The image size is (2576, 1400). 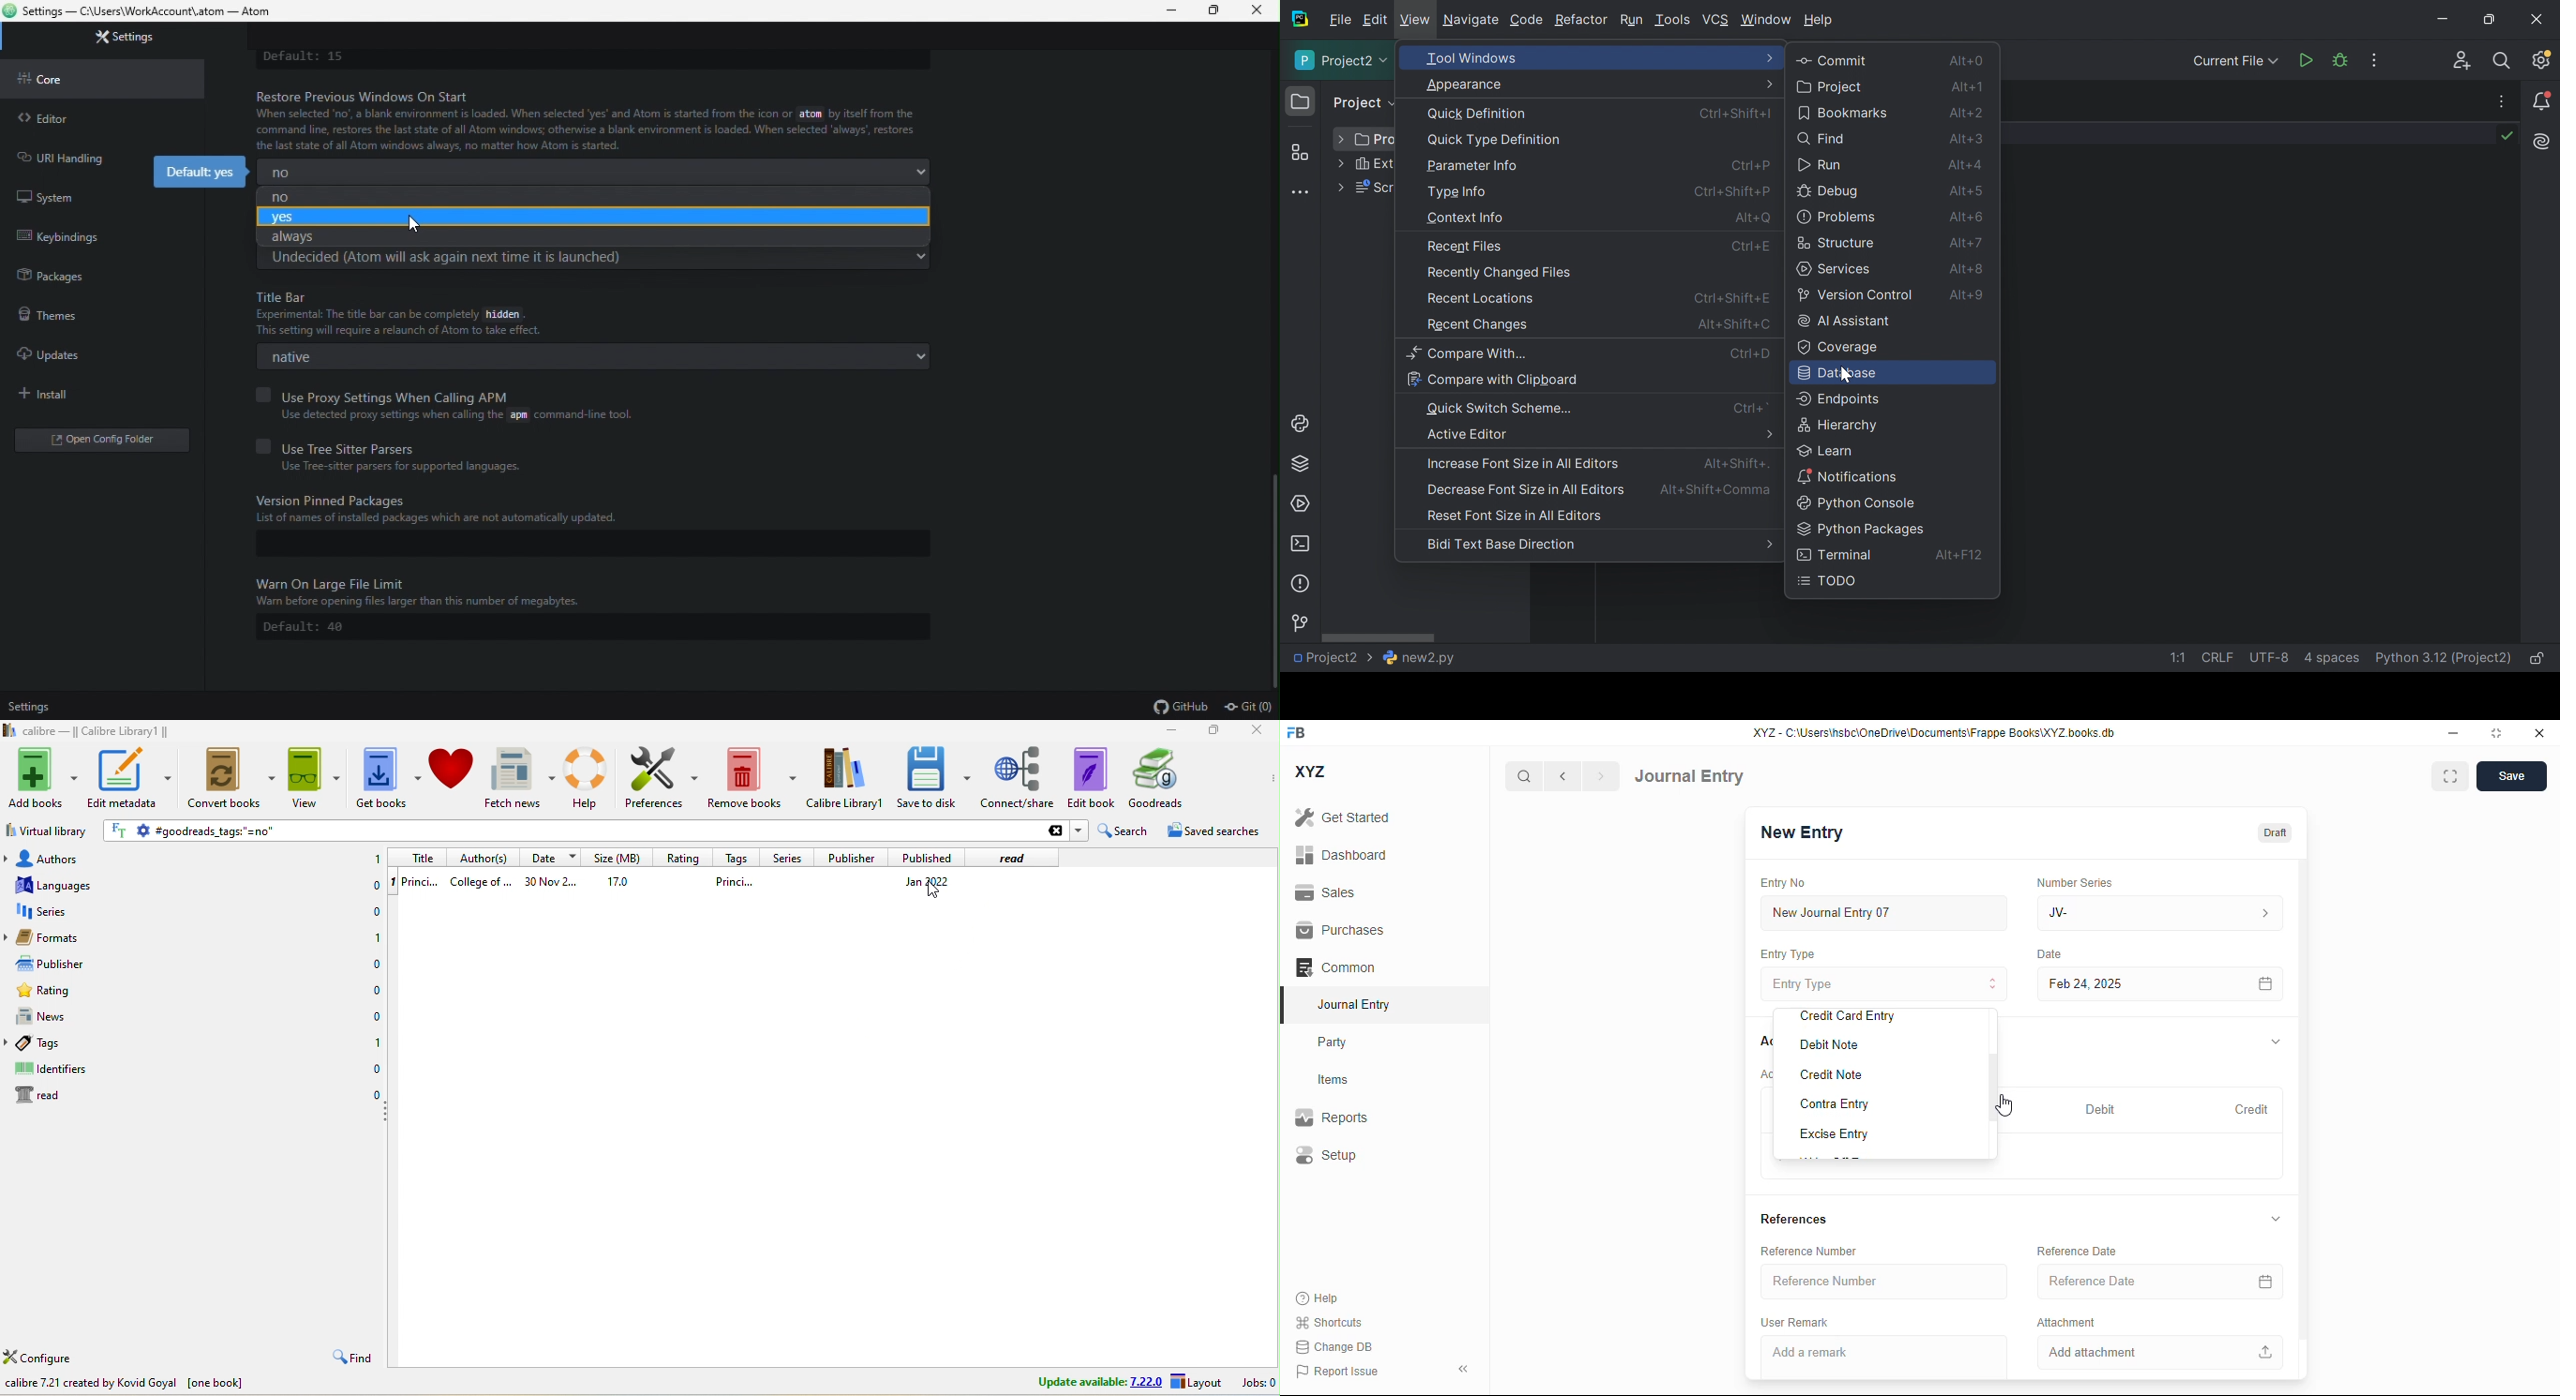 I want to click on Appearance, so click(x=1465, y=85).